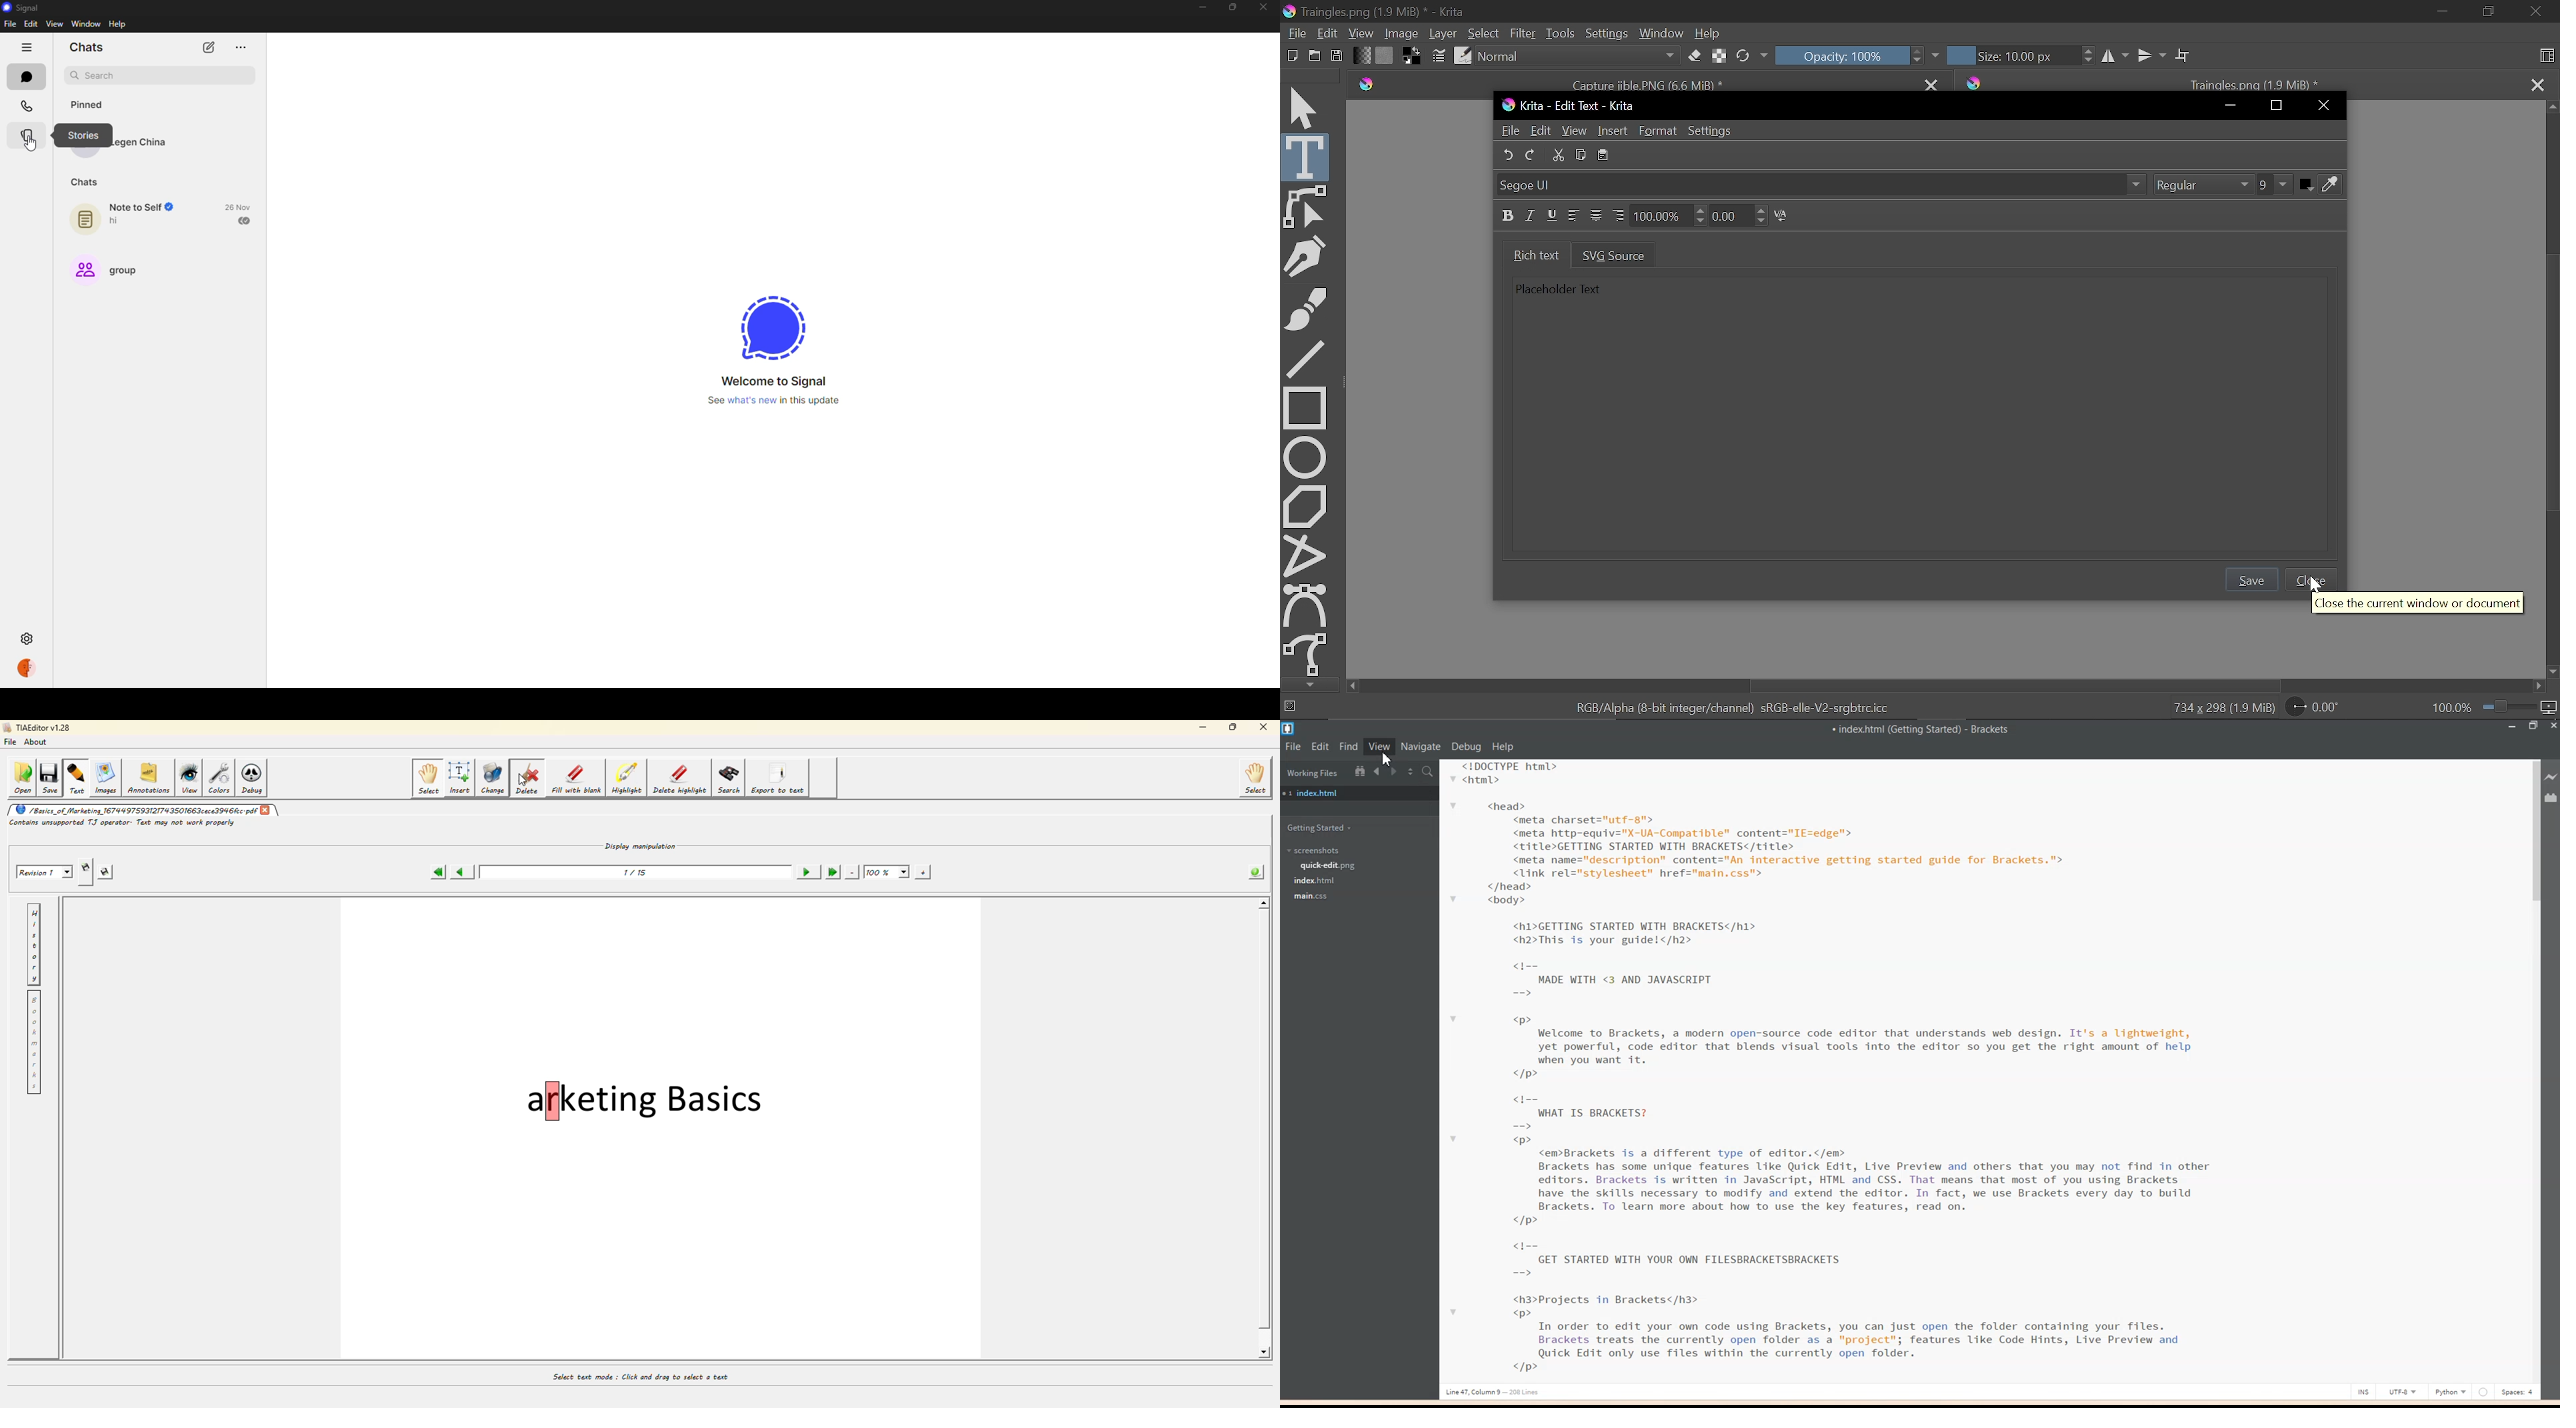  Describe the element at coordinates (2185, 57) in the screenshot. I see `Wrap around mode` at that location.